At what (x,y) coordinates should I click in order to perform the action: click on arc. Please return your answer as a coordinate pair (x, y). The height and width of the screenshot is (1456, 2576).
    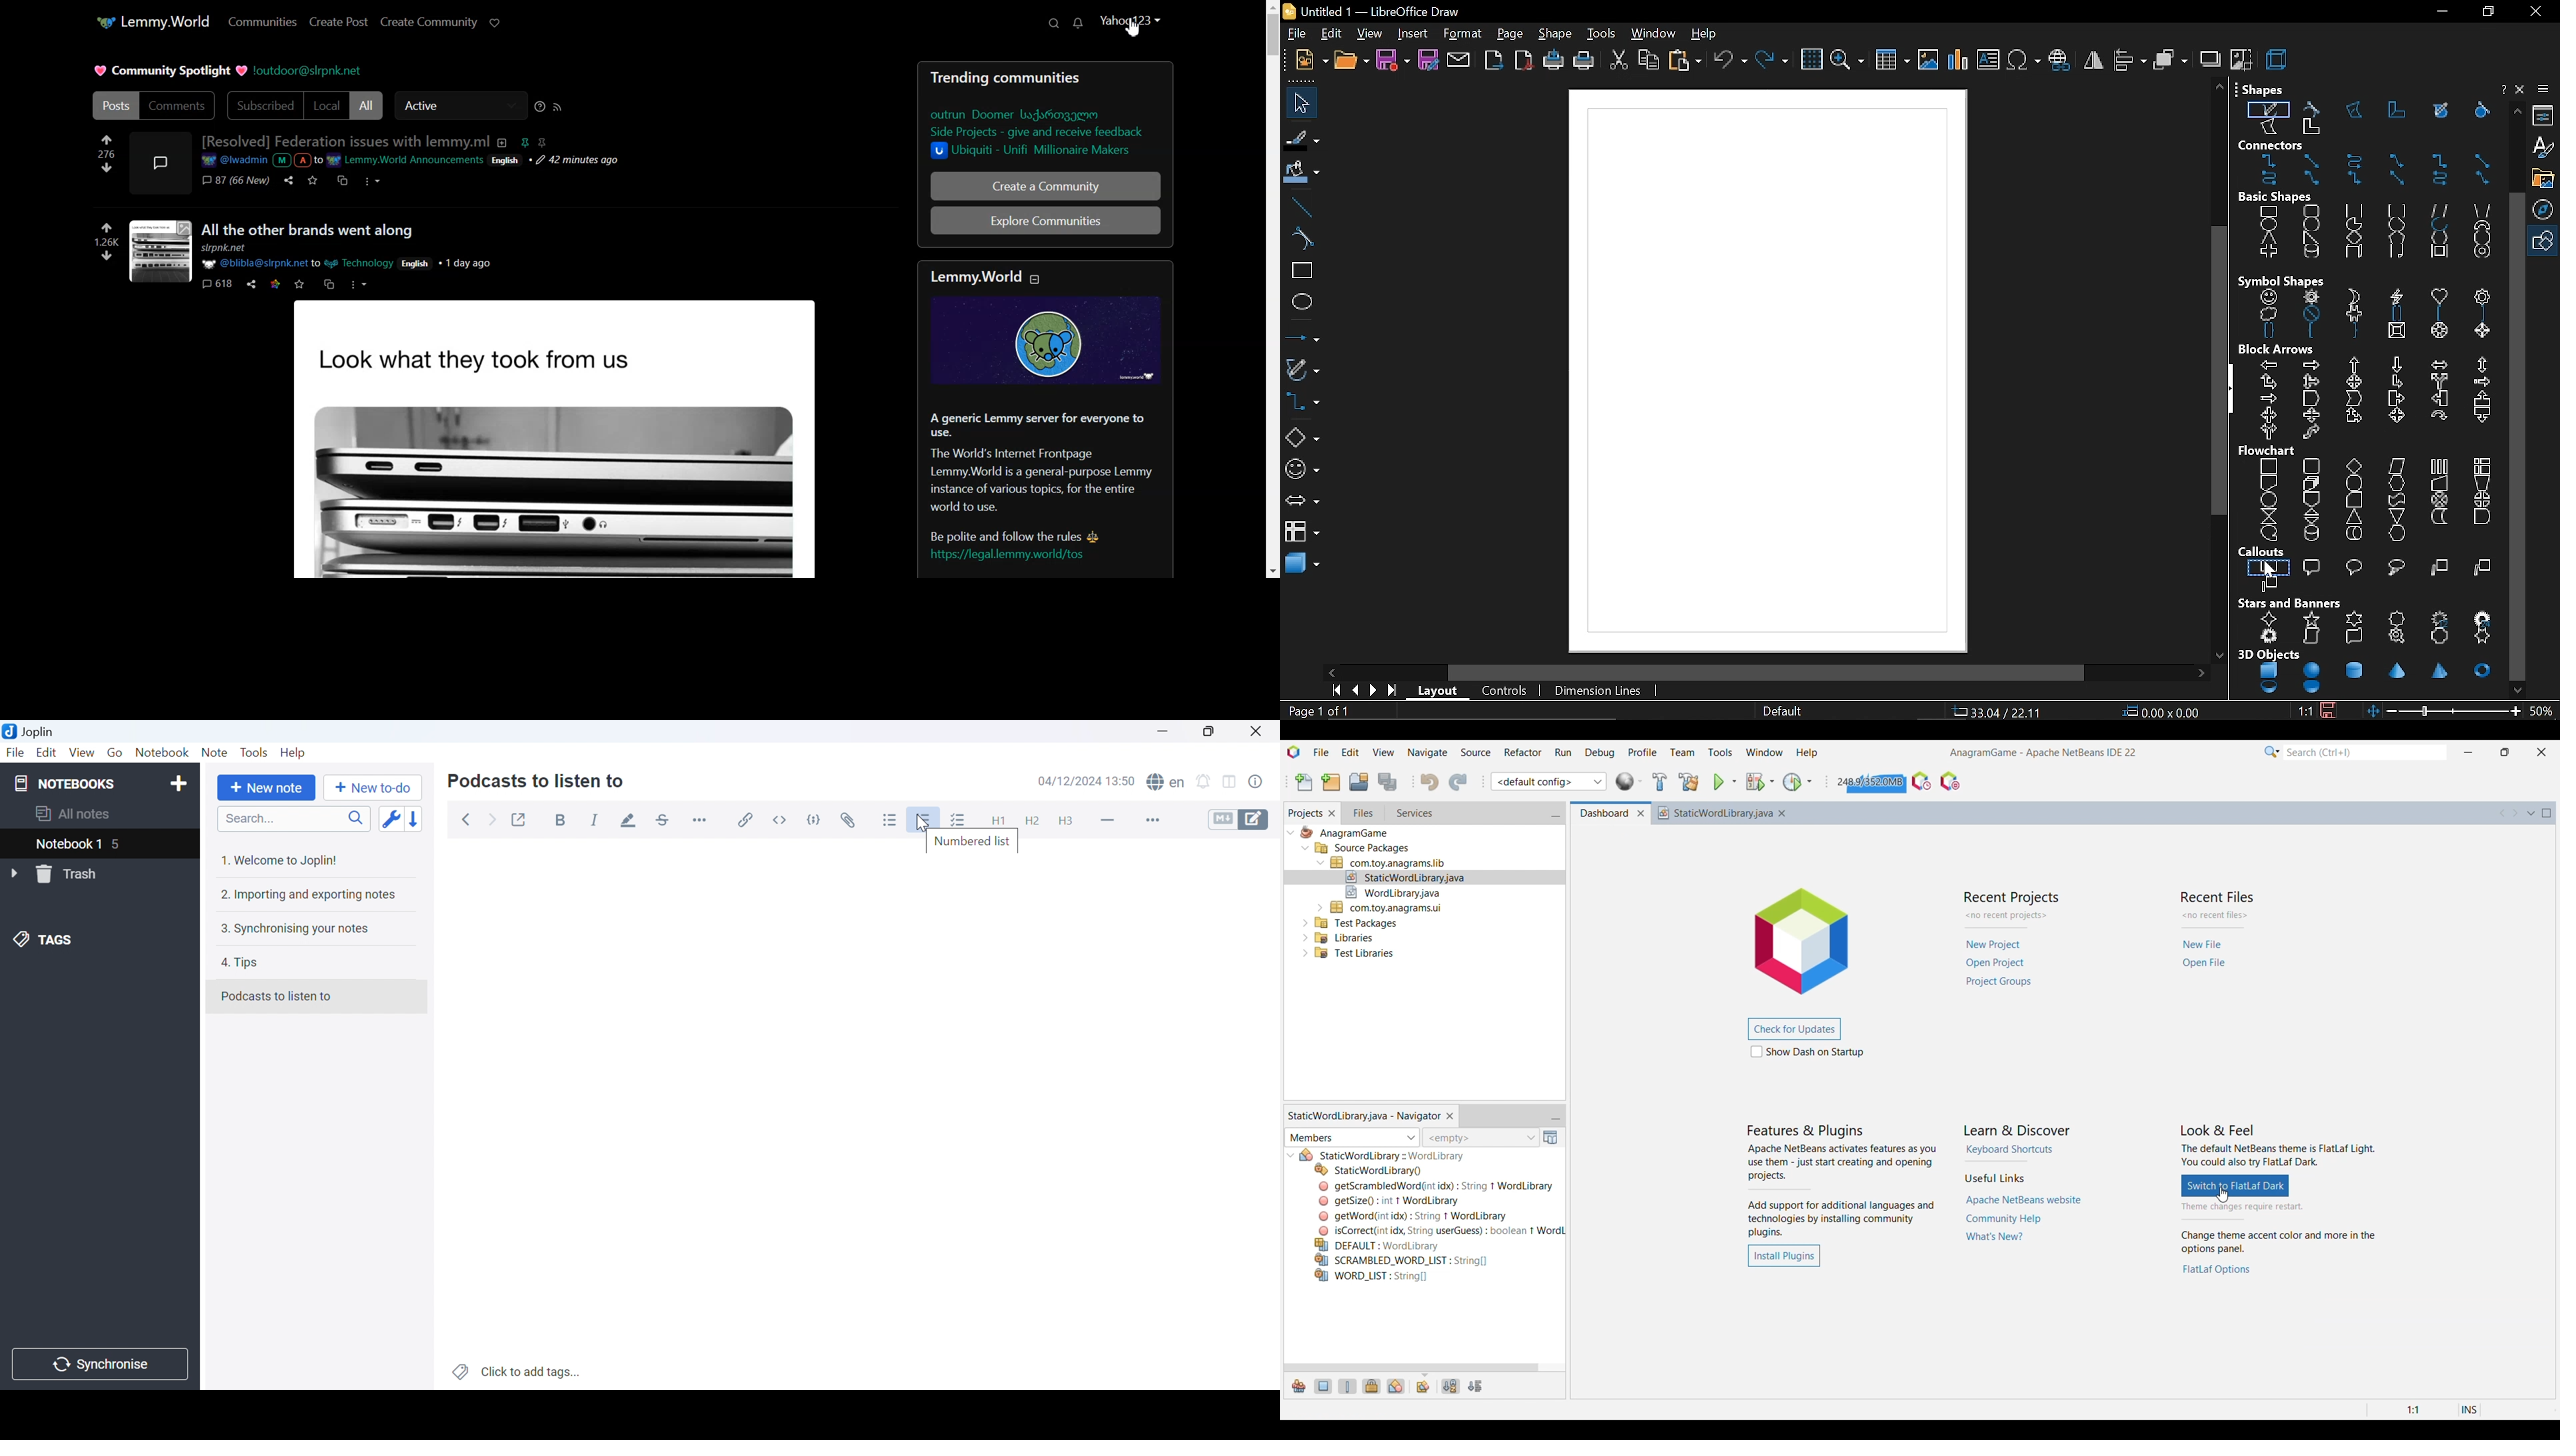
    Looking at the image, I should click on (2438, 227).